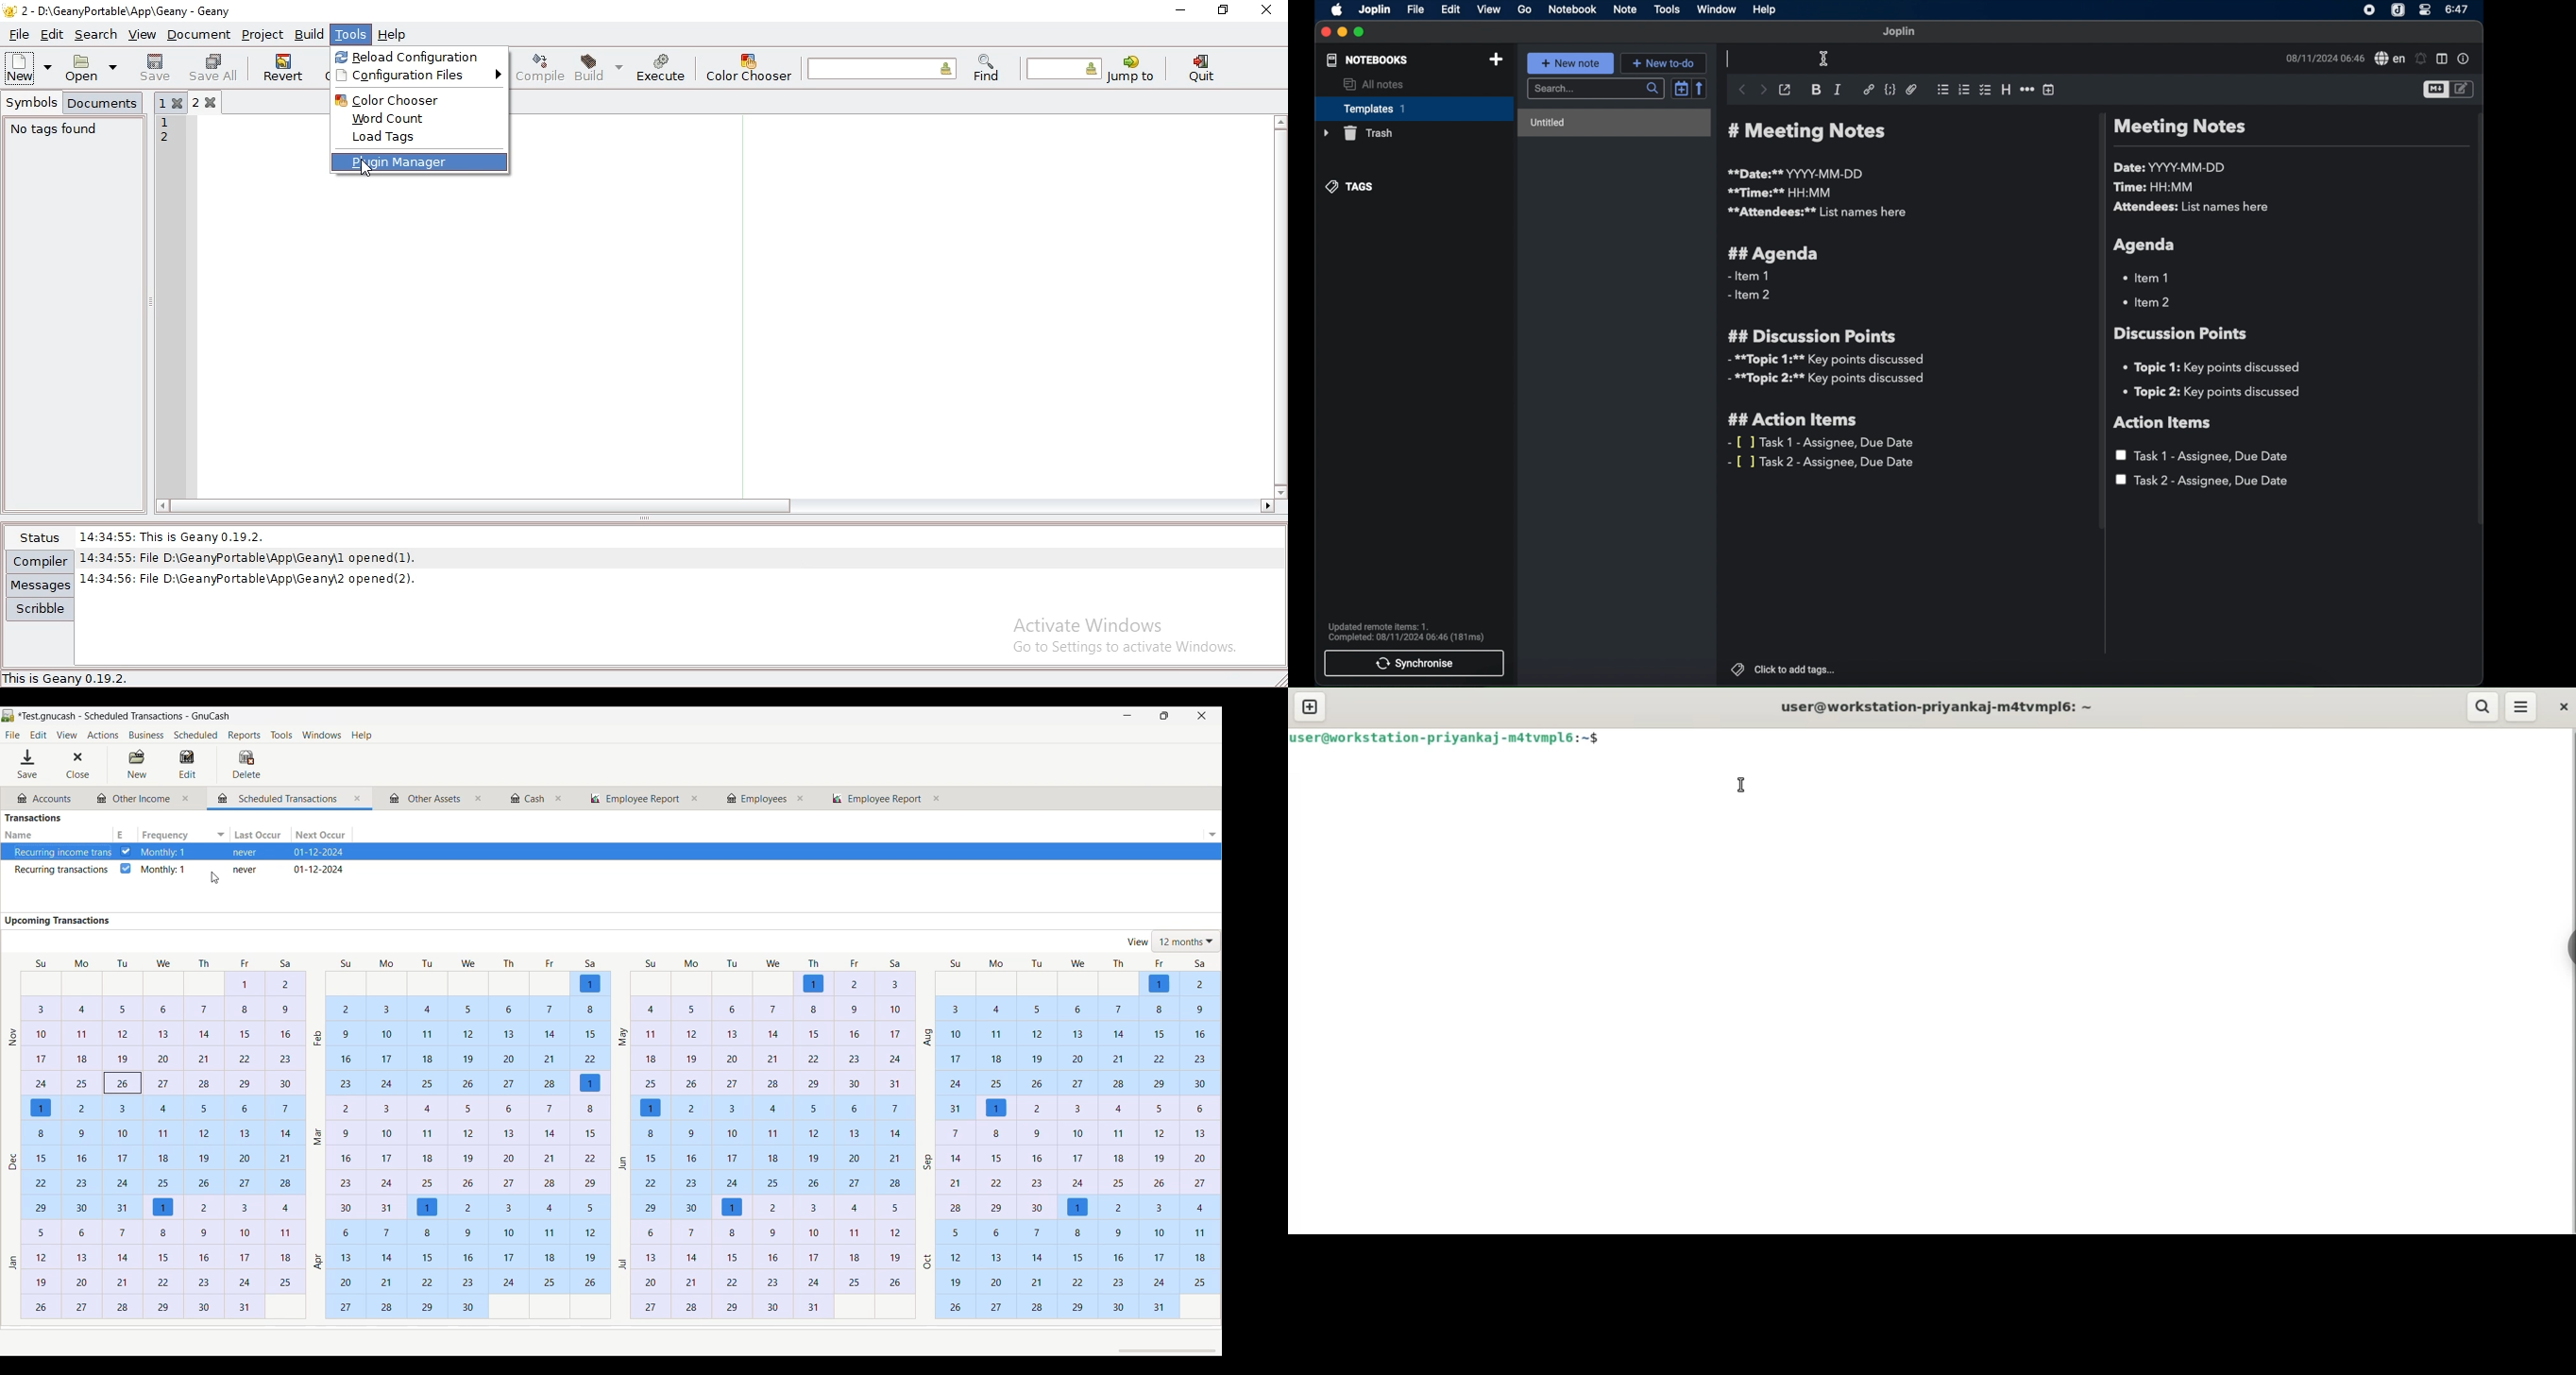  What do you see at coordinates (2465, 60) in the screenshot?
I see `note properties` at bounding box center [2465, 60].